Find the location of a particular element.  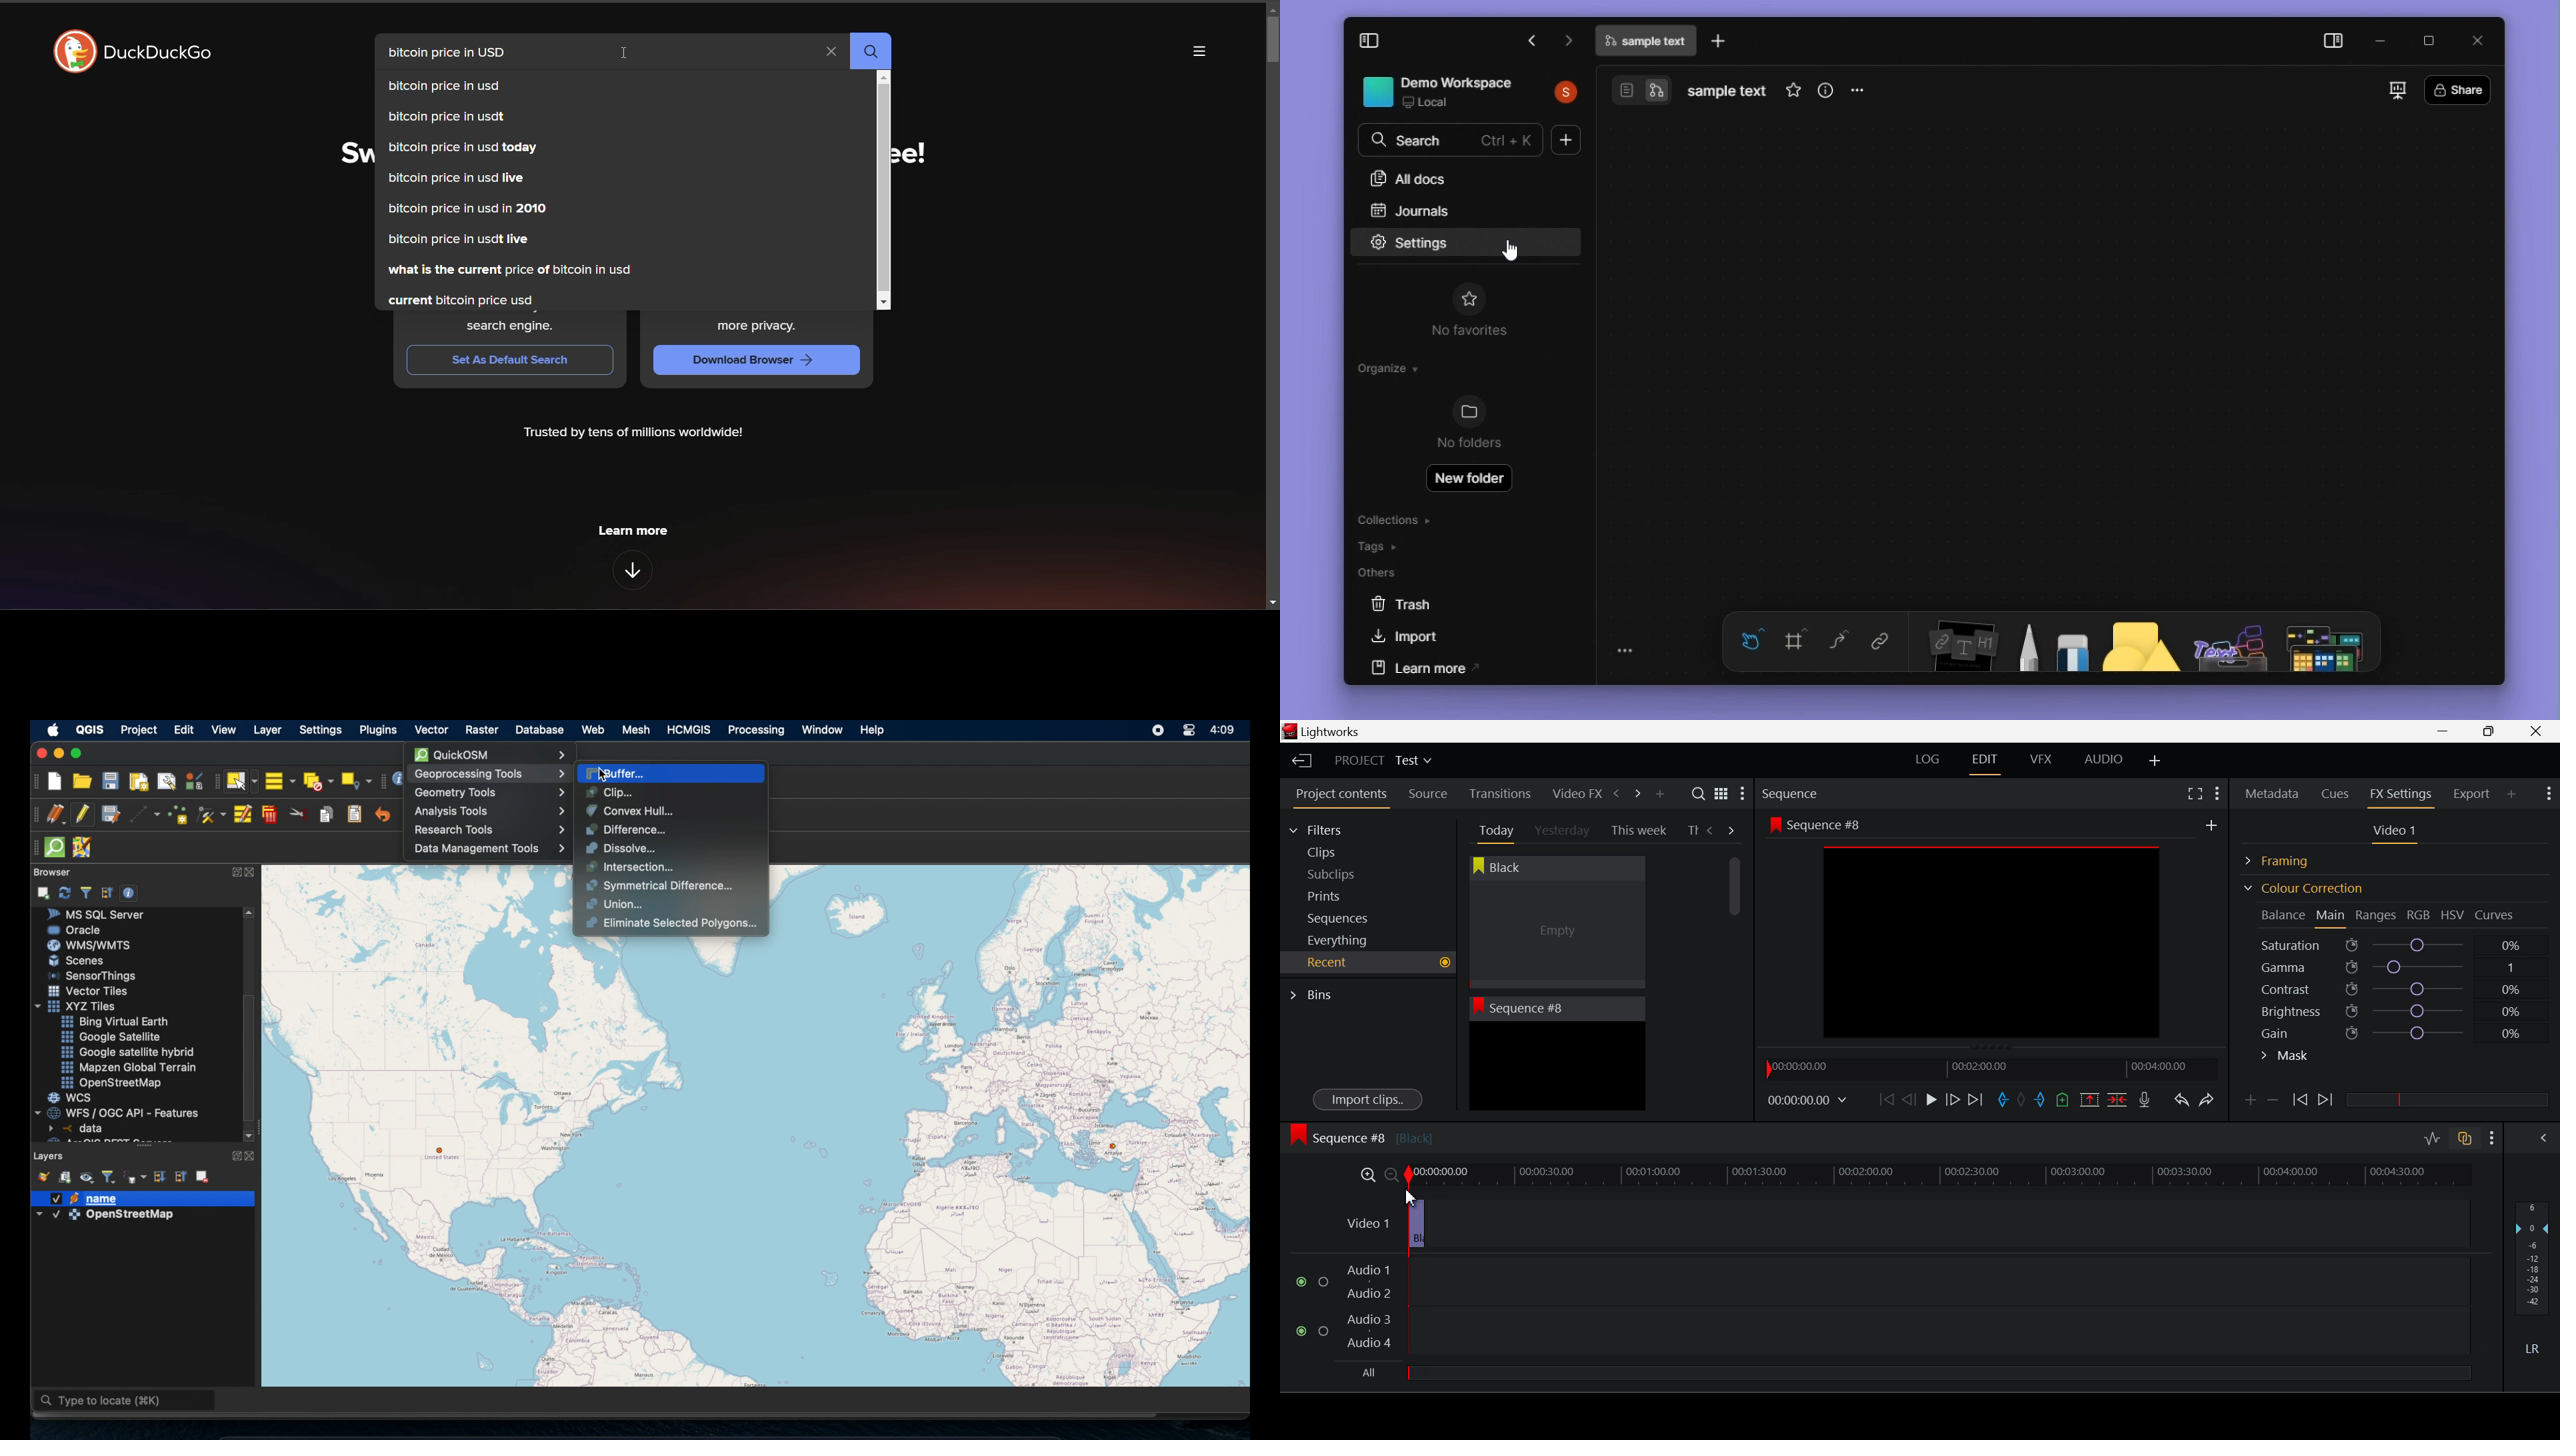

quicksom is located at coordinates (55, 847).